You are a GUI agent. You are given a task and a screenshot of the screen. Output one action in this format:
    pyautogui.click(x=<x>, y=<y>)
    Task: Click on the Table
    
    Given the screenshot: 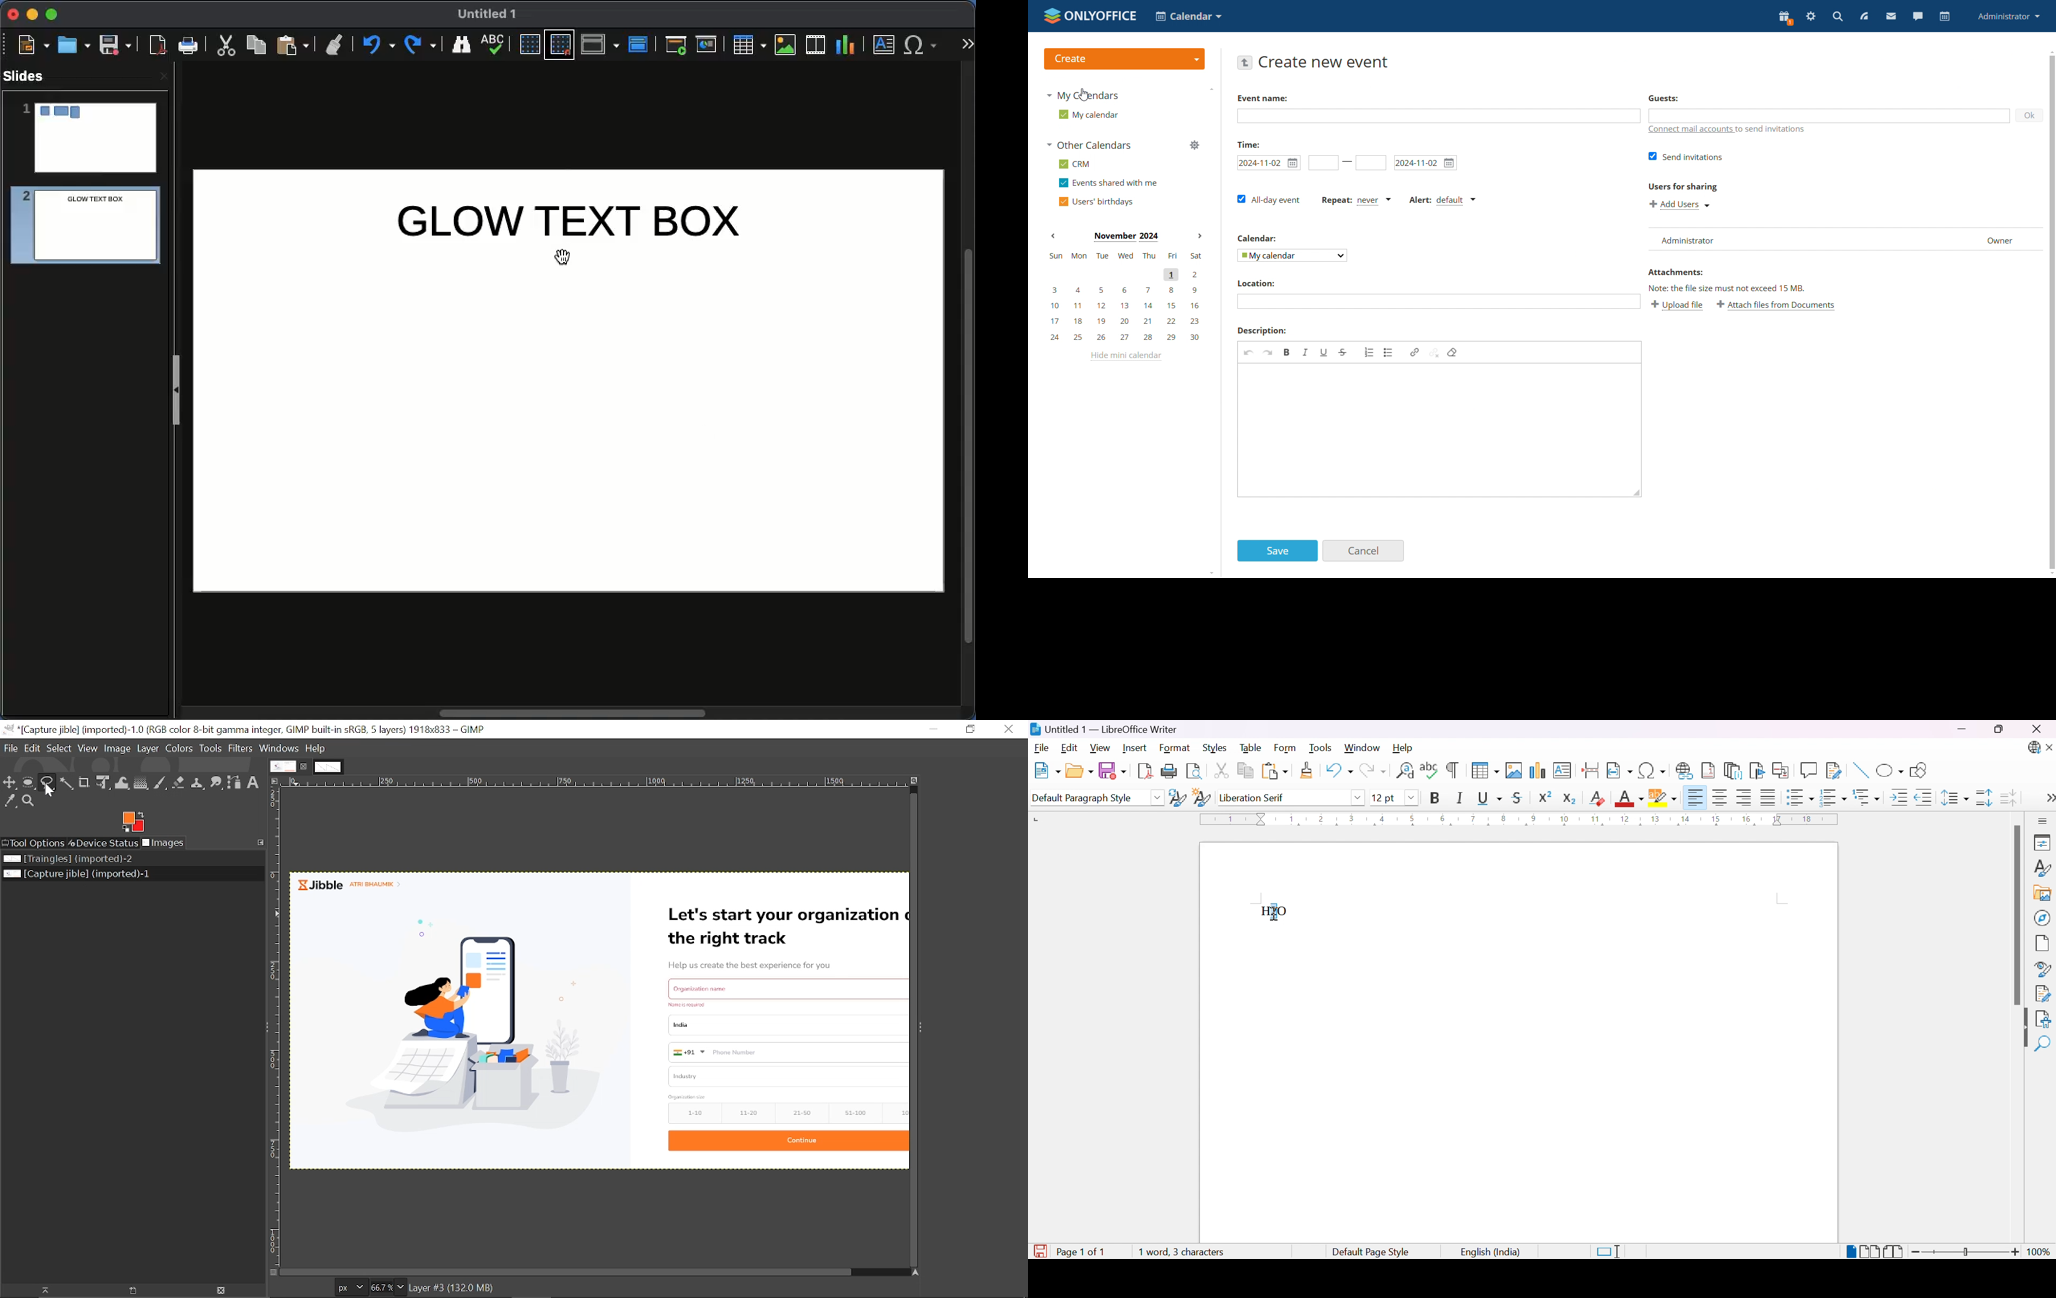 What is the action you would take?
    pyautogui.click(x=748, y=44)
    